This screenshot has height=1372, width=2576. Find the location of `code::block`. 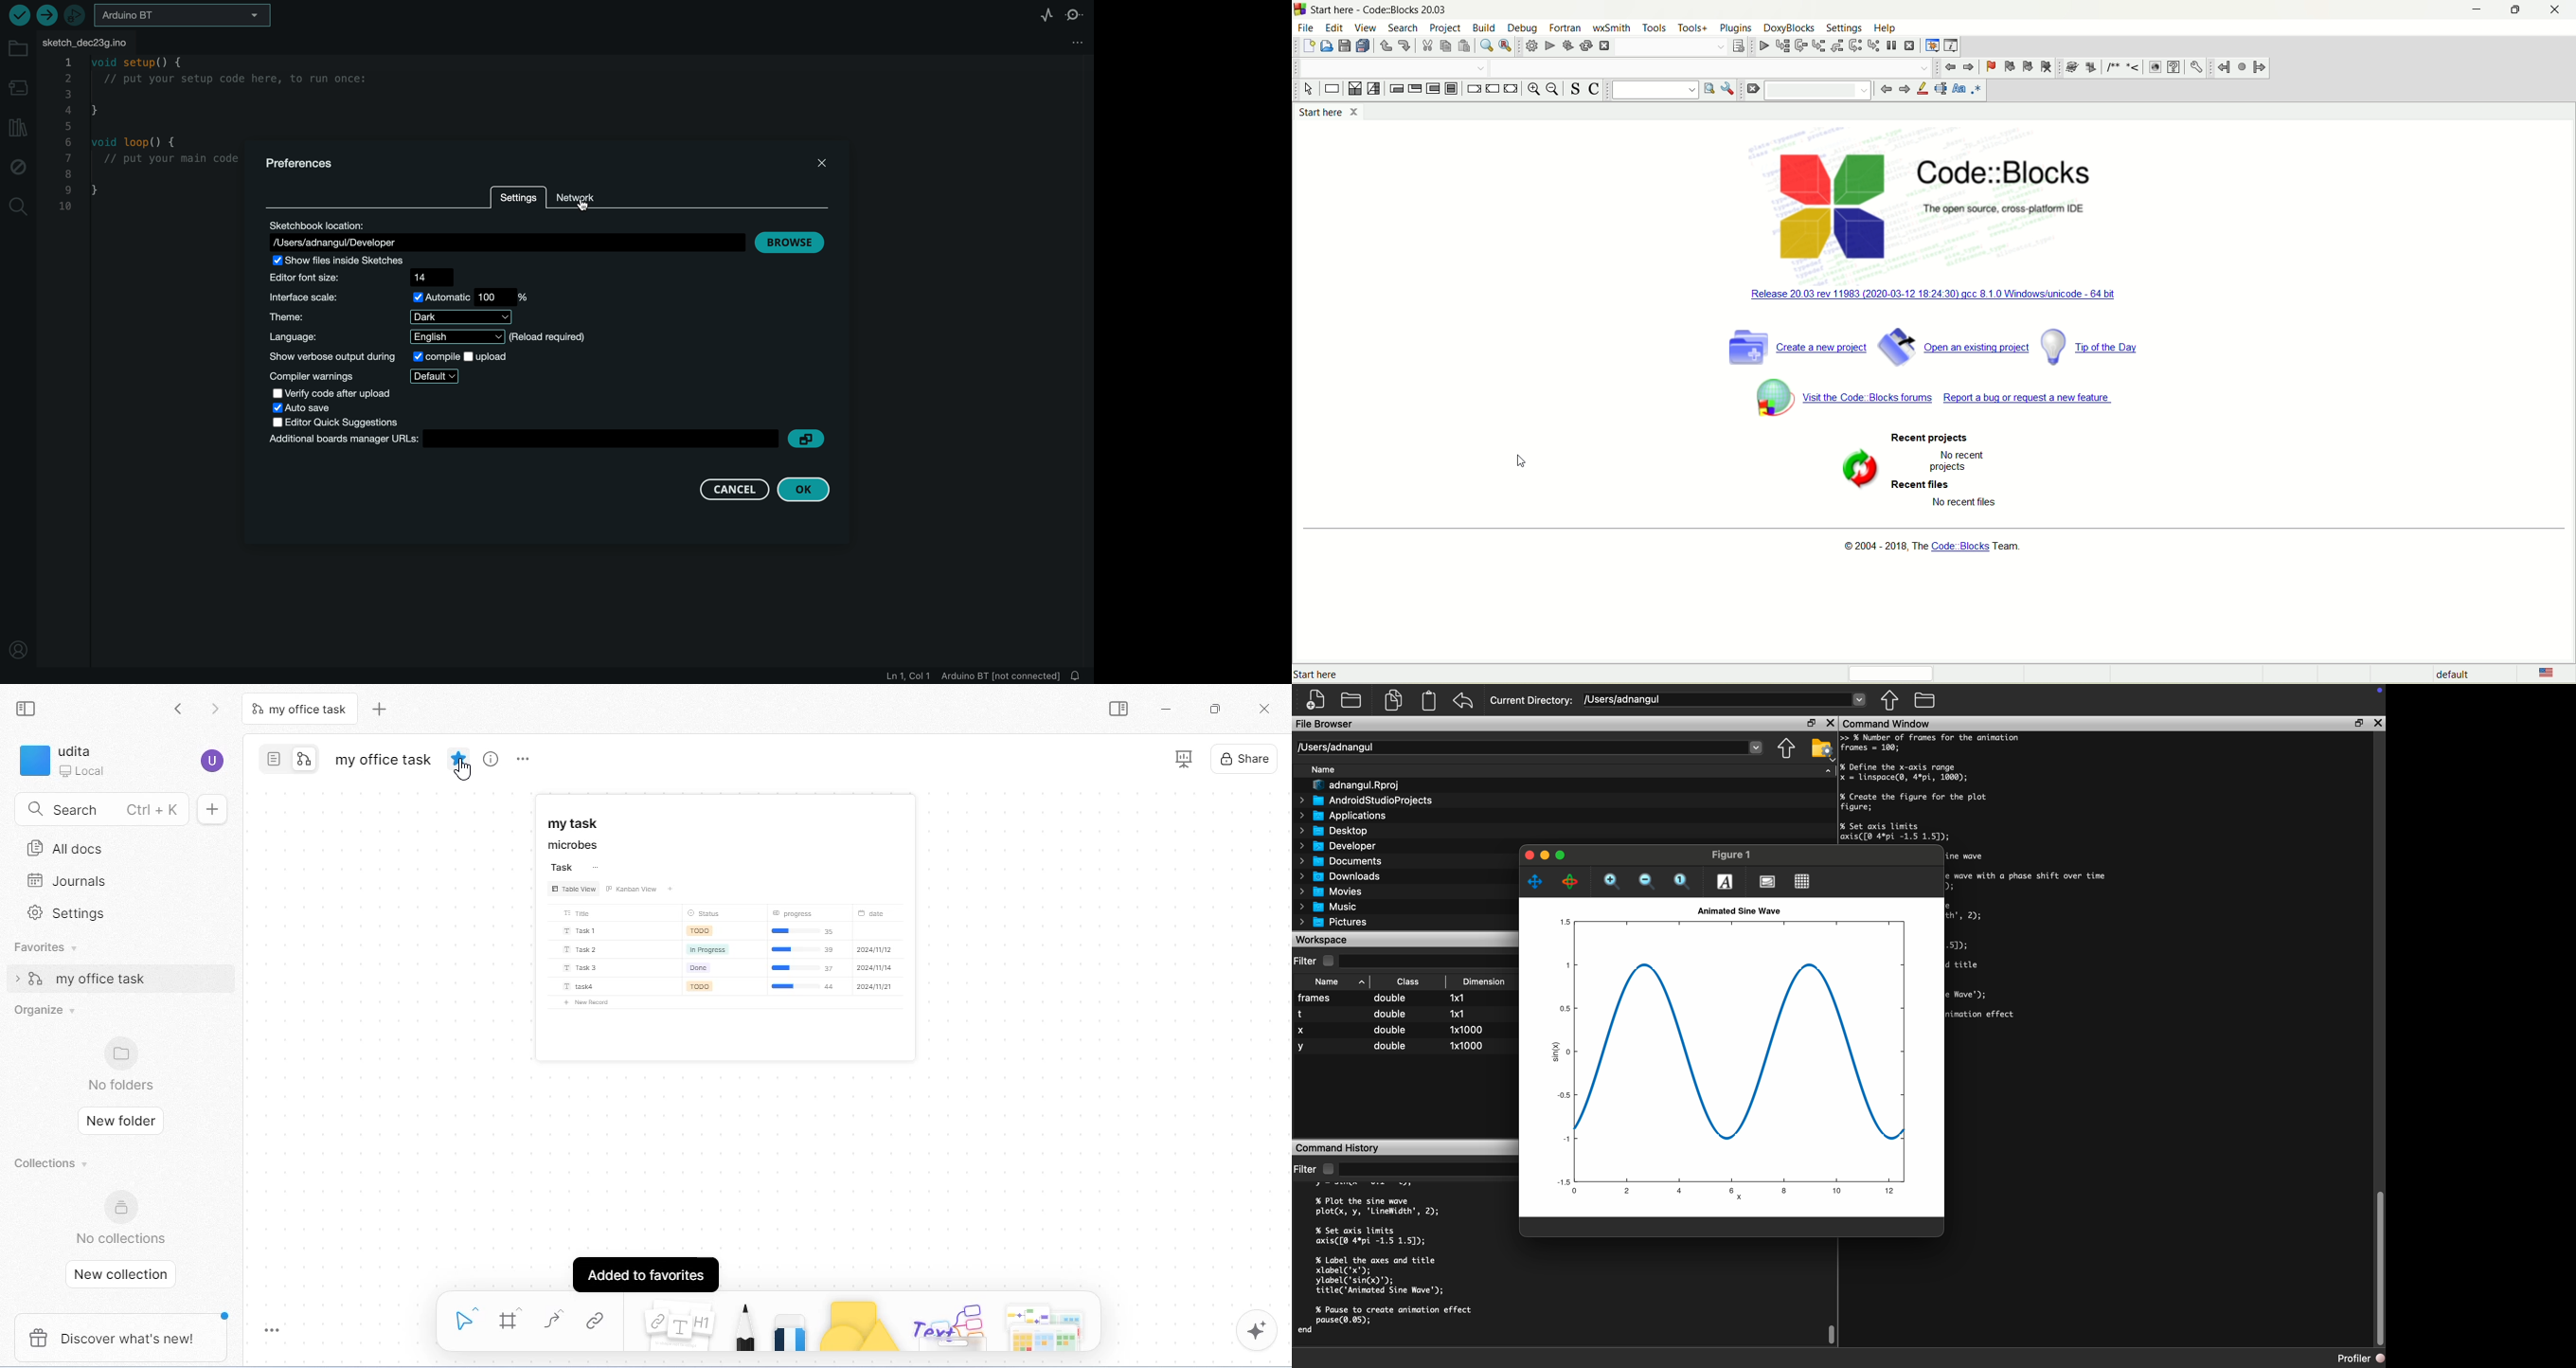

code::block is located at coordinates (1381, 10).